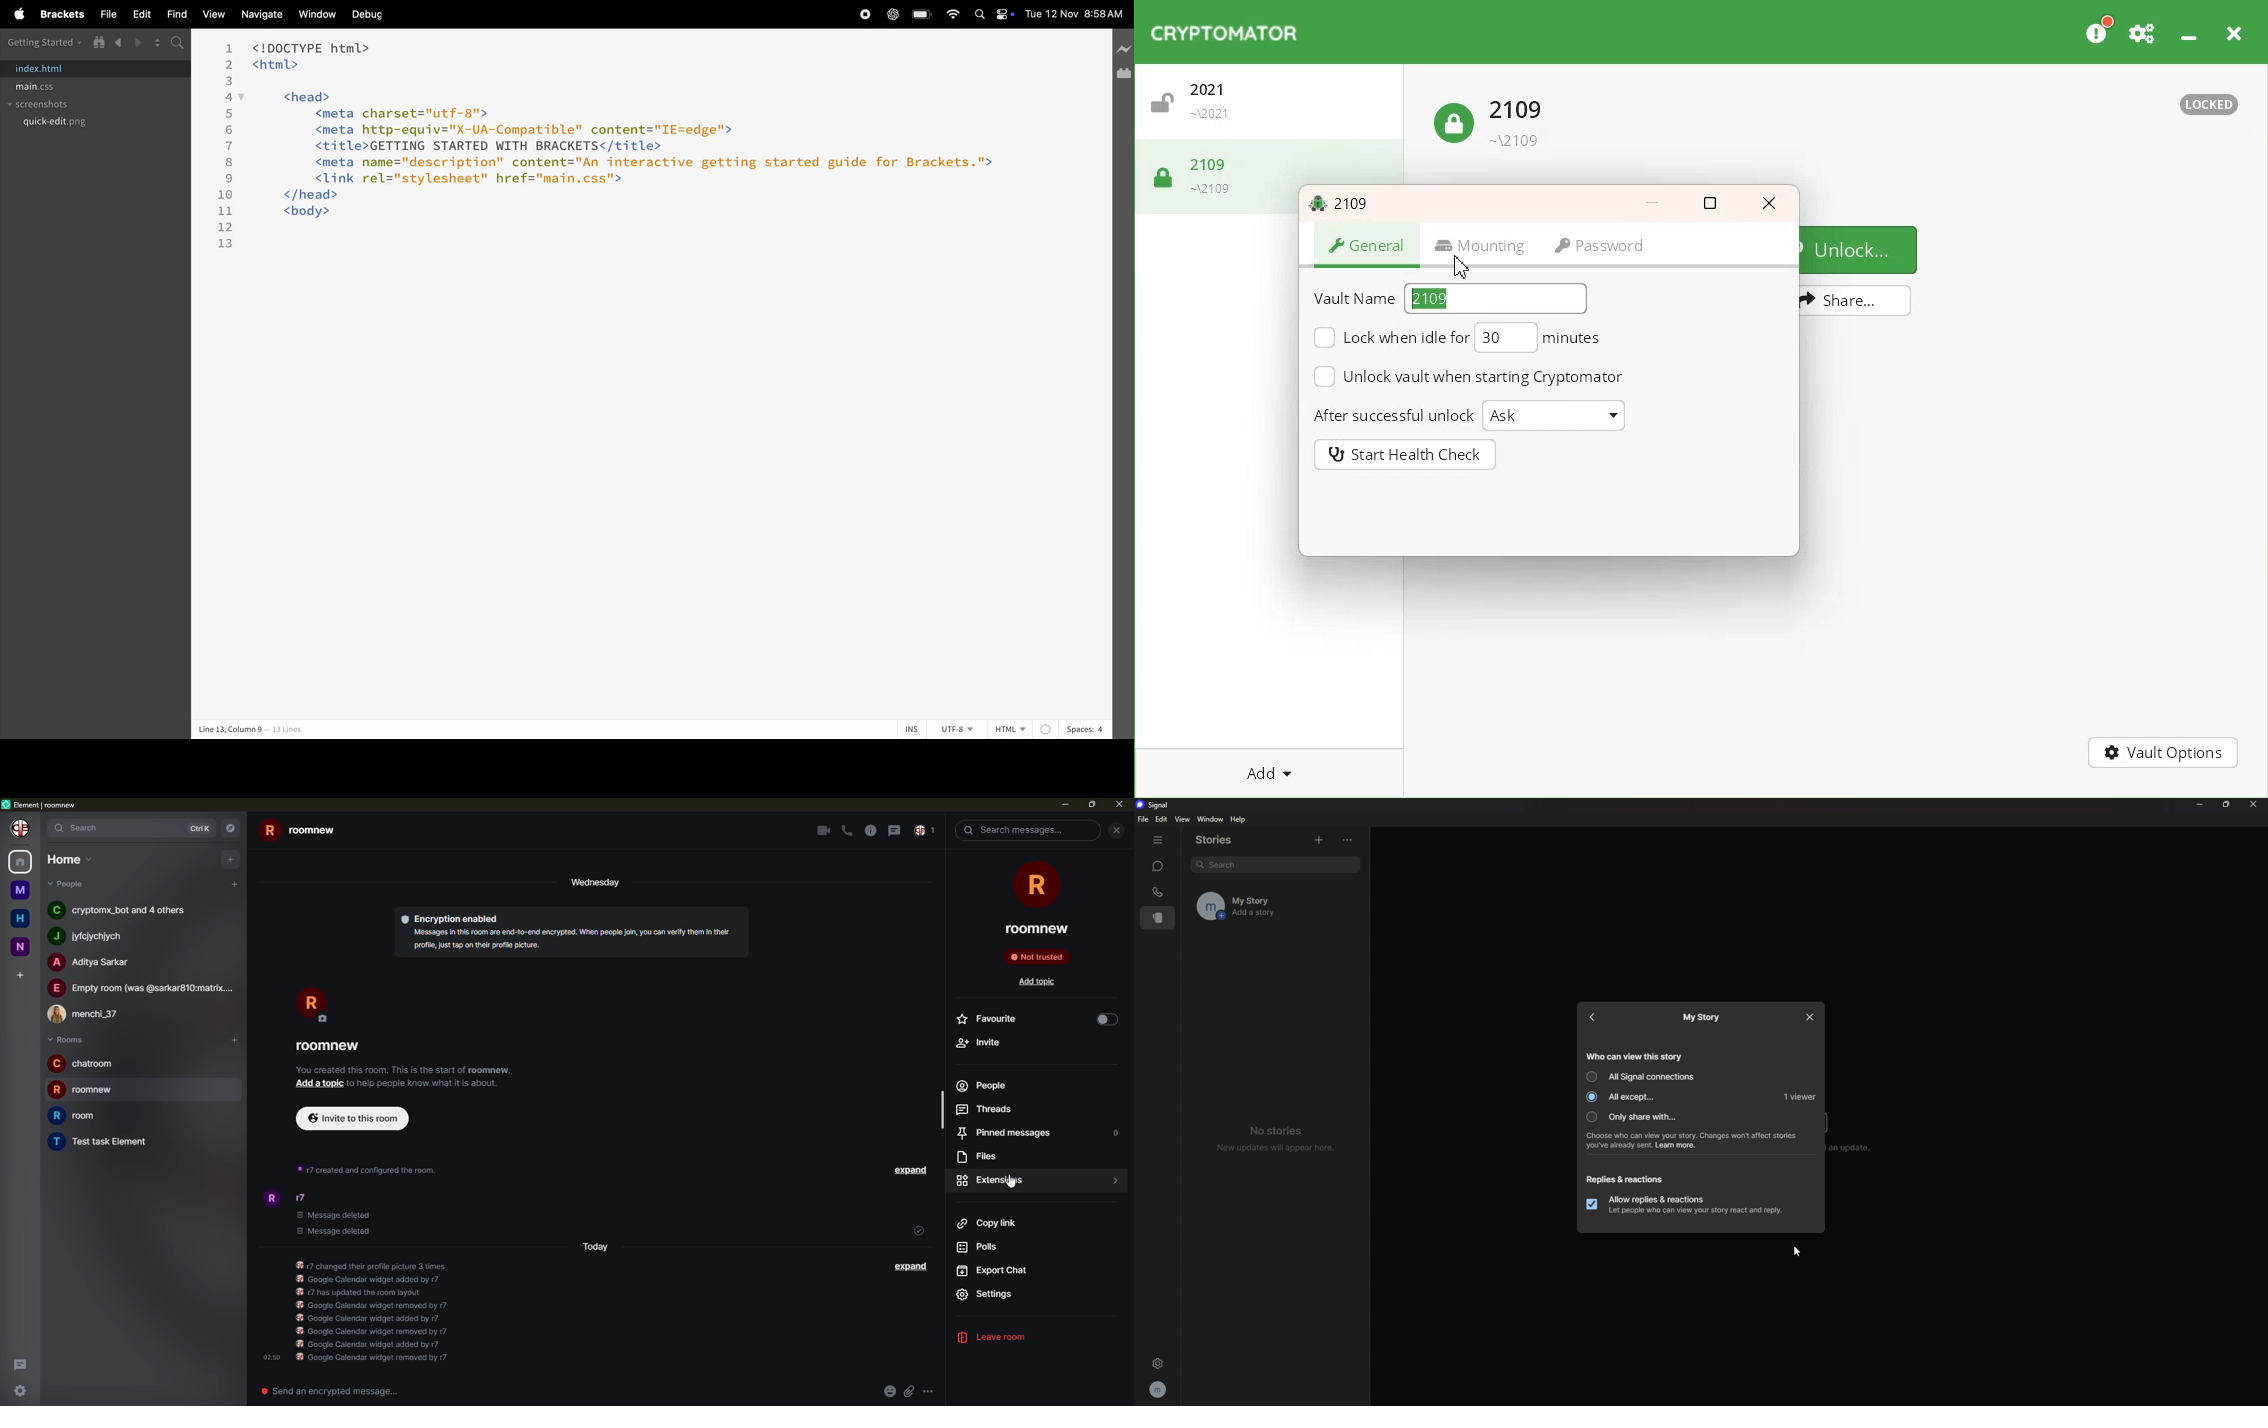 This screenshot has height=1428, width=2268. What do you see at coordinates (1157, 866) in the screenshot?
I see `chats` at bounding box center [1157, 866].